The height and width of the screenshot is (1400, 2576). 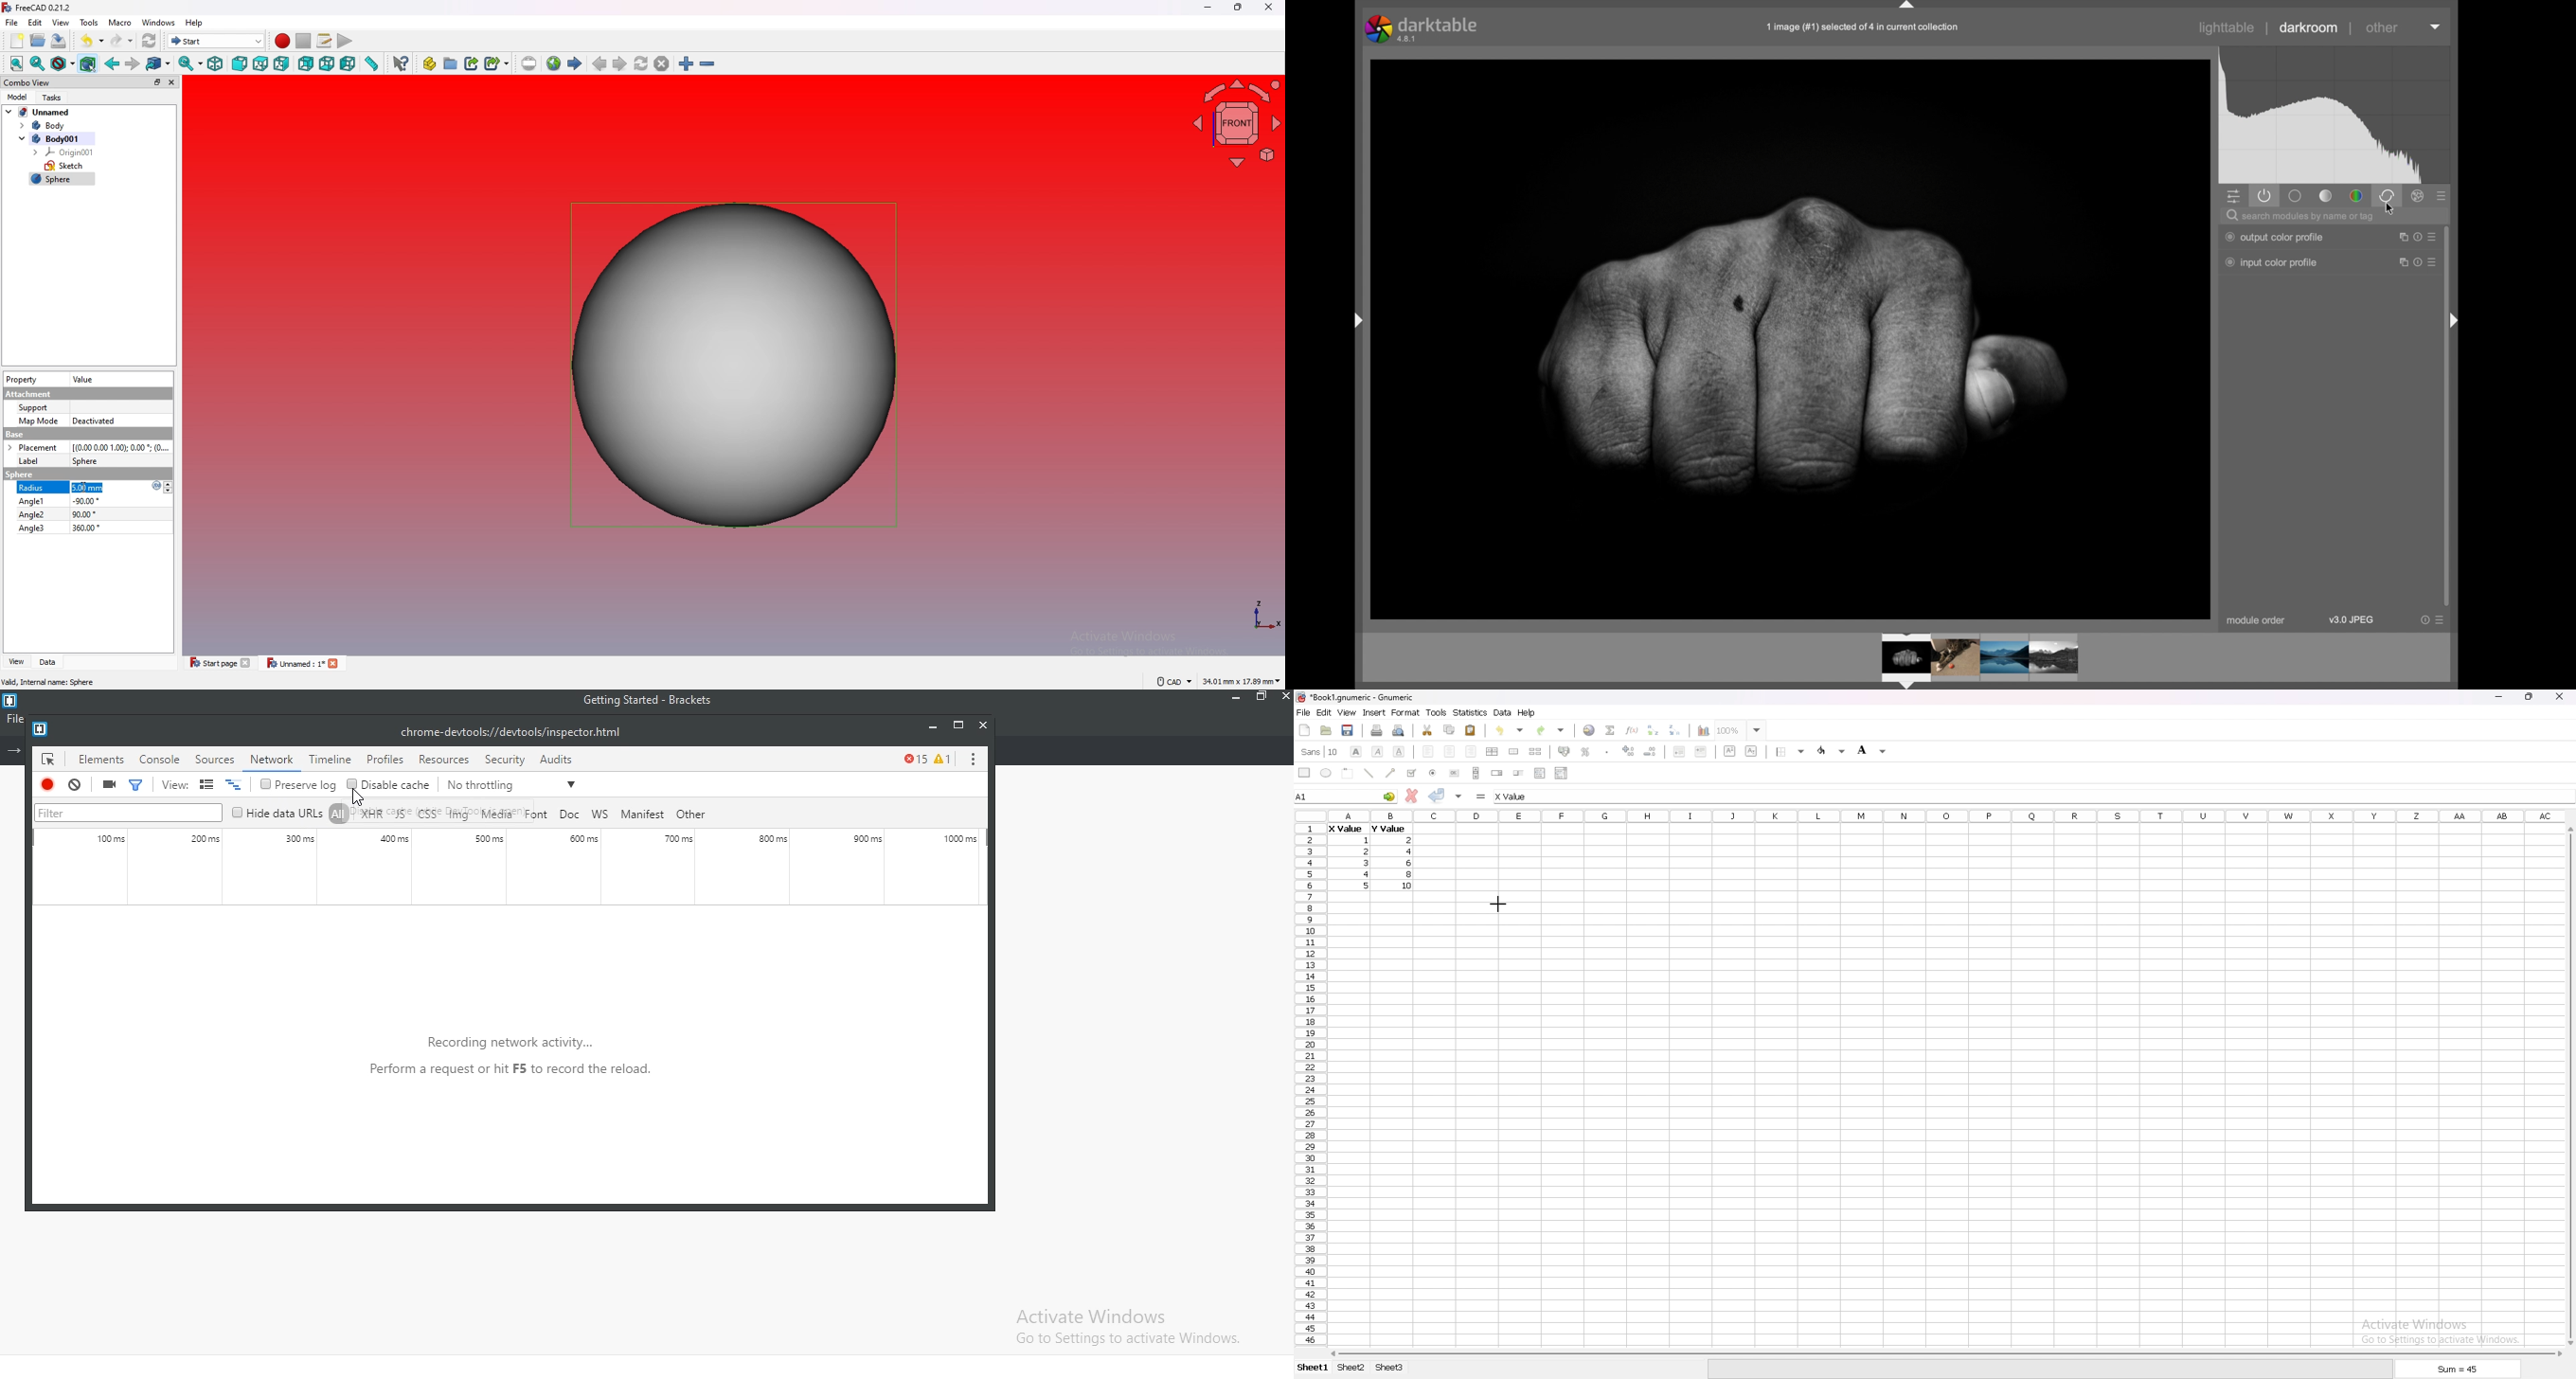 What do you see at coordinates (135, 782) in the screenshot?
I see `filter` at bounding box center [135, 782].